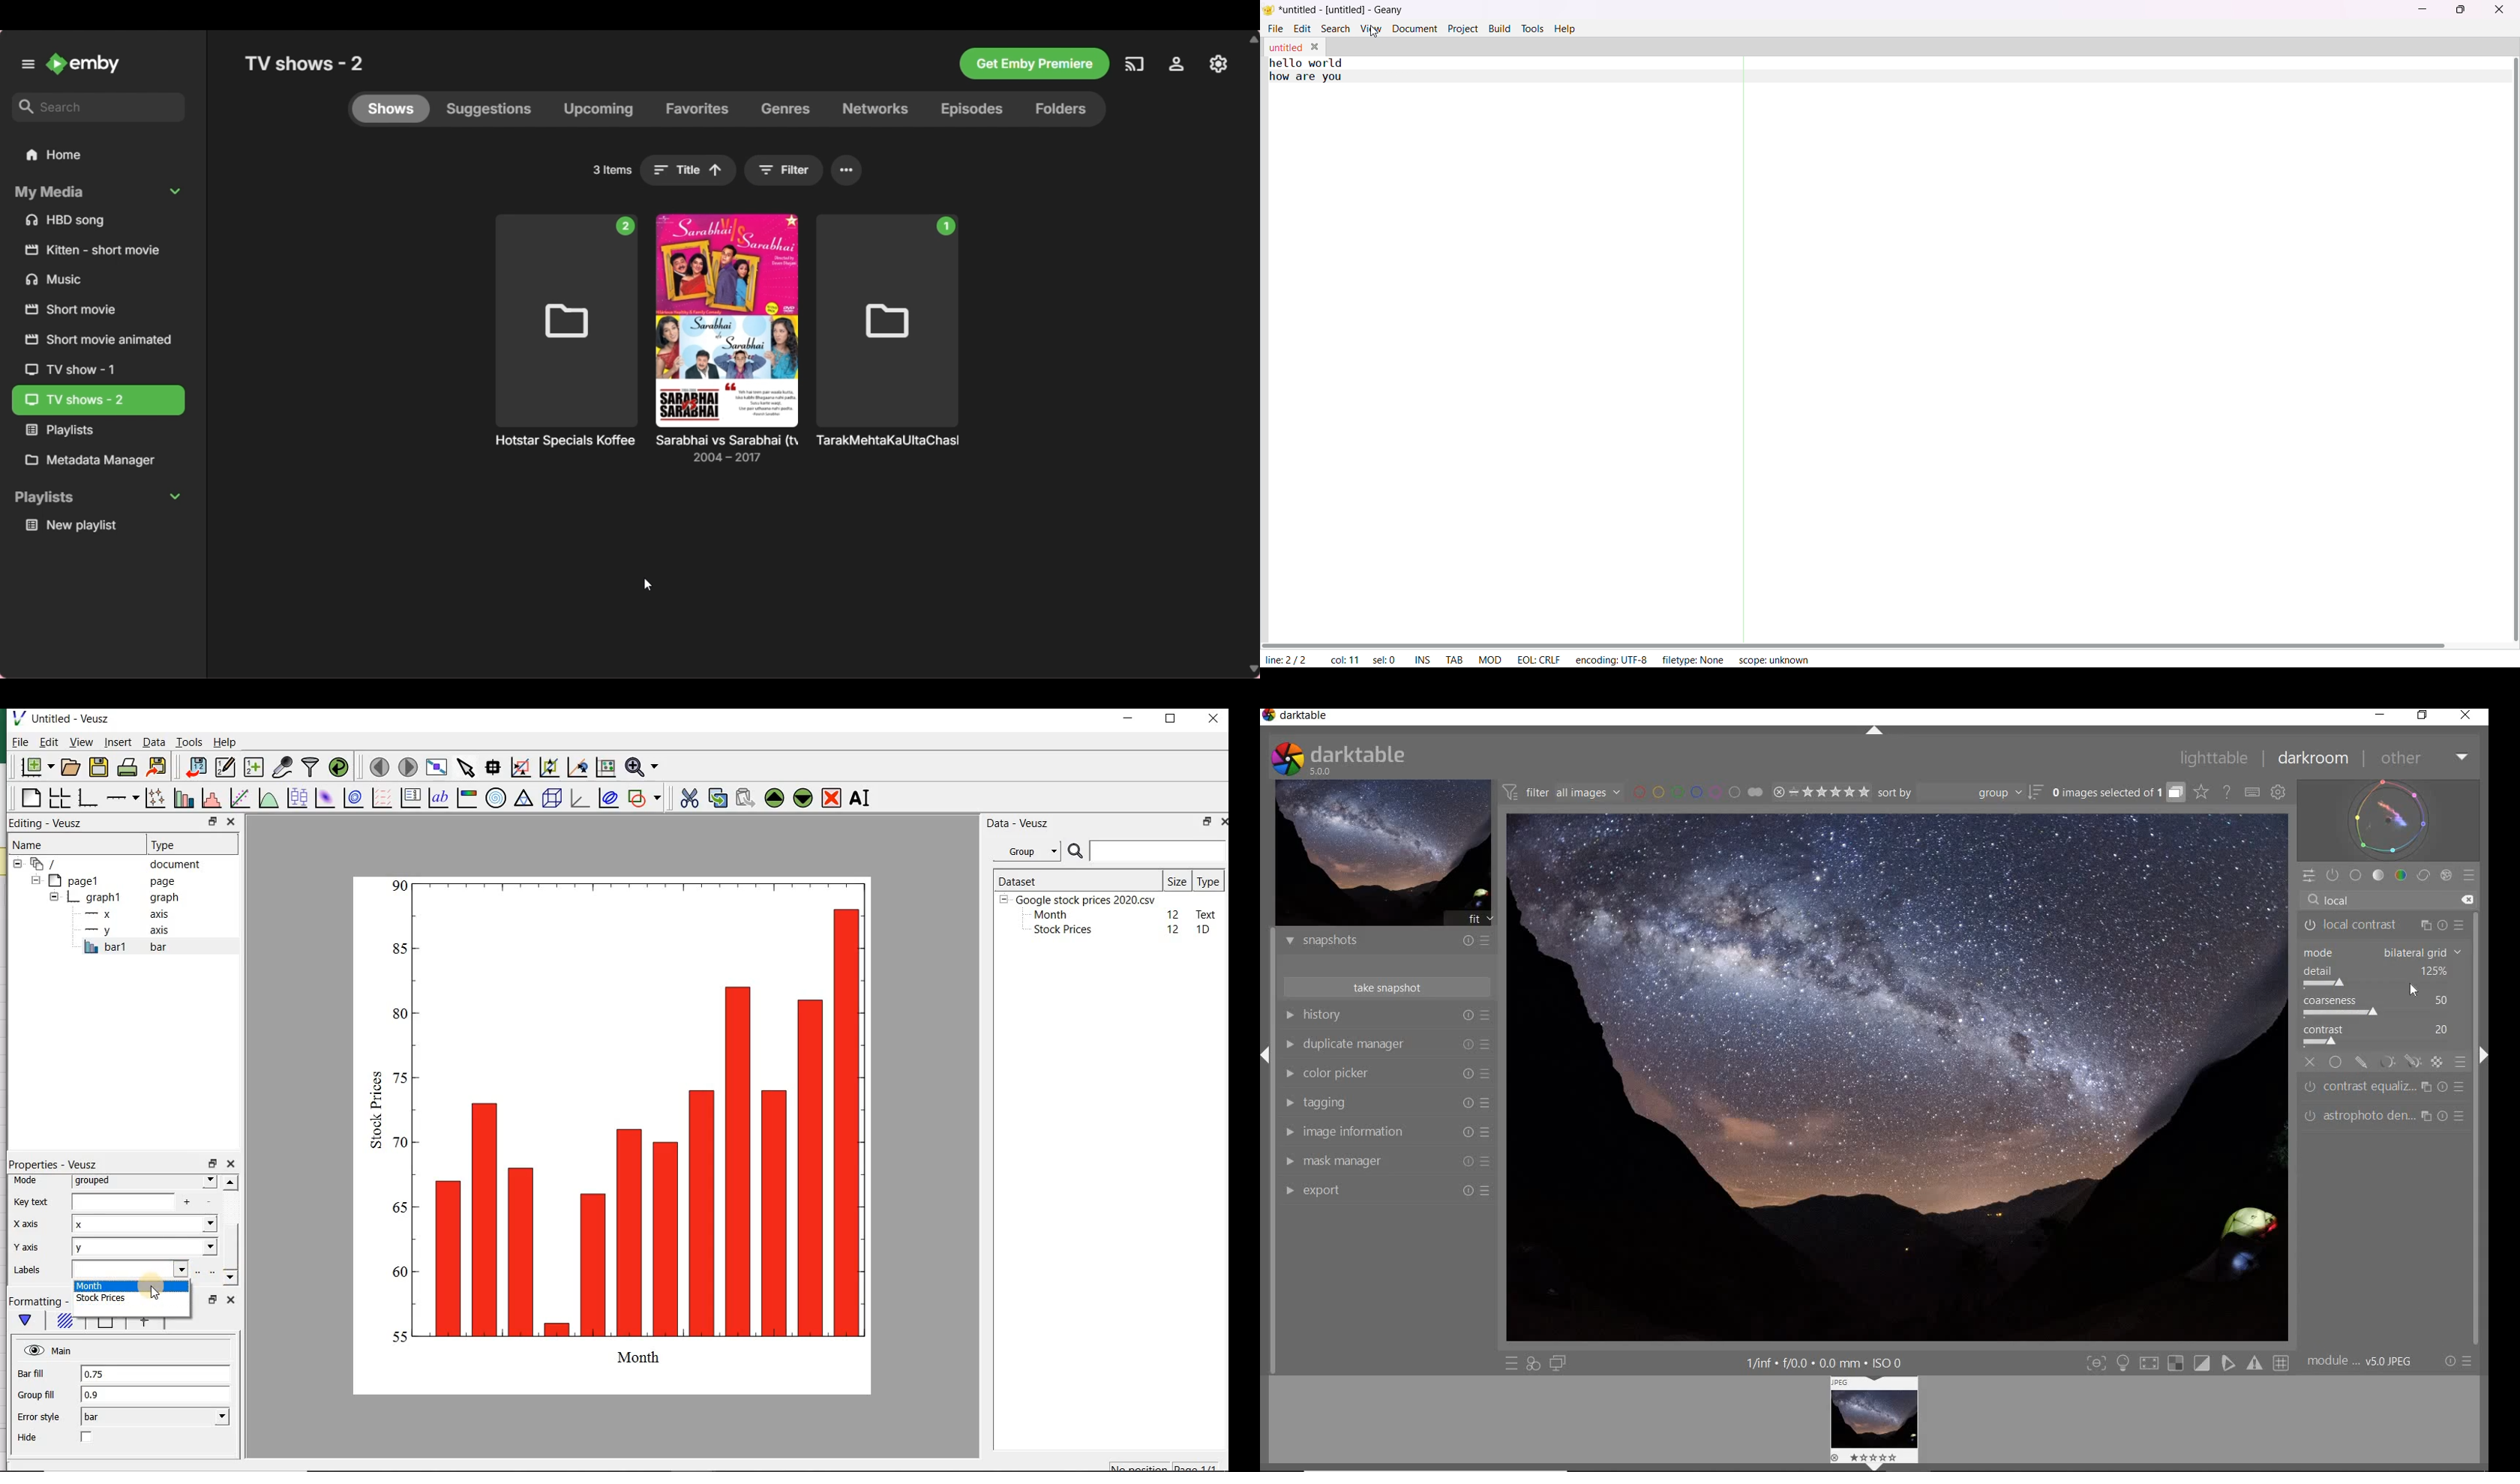 The image size is (2520, 1484). What do you see at coordinates (2333, 875) in the screenshot?
I see `SHOW ONLY ACTIVE MODULES` at bounding box center [2333, 875].